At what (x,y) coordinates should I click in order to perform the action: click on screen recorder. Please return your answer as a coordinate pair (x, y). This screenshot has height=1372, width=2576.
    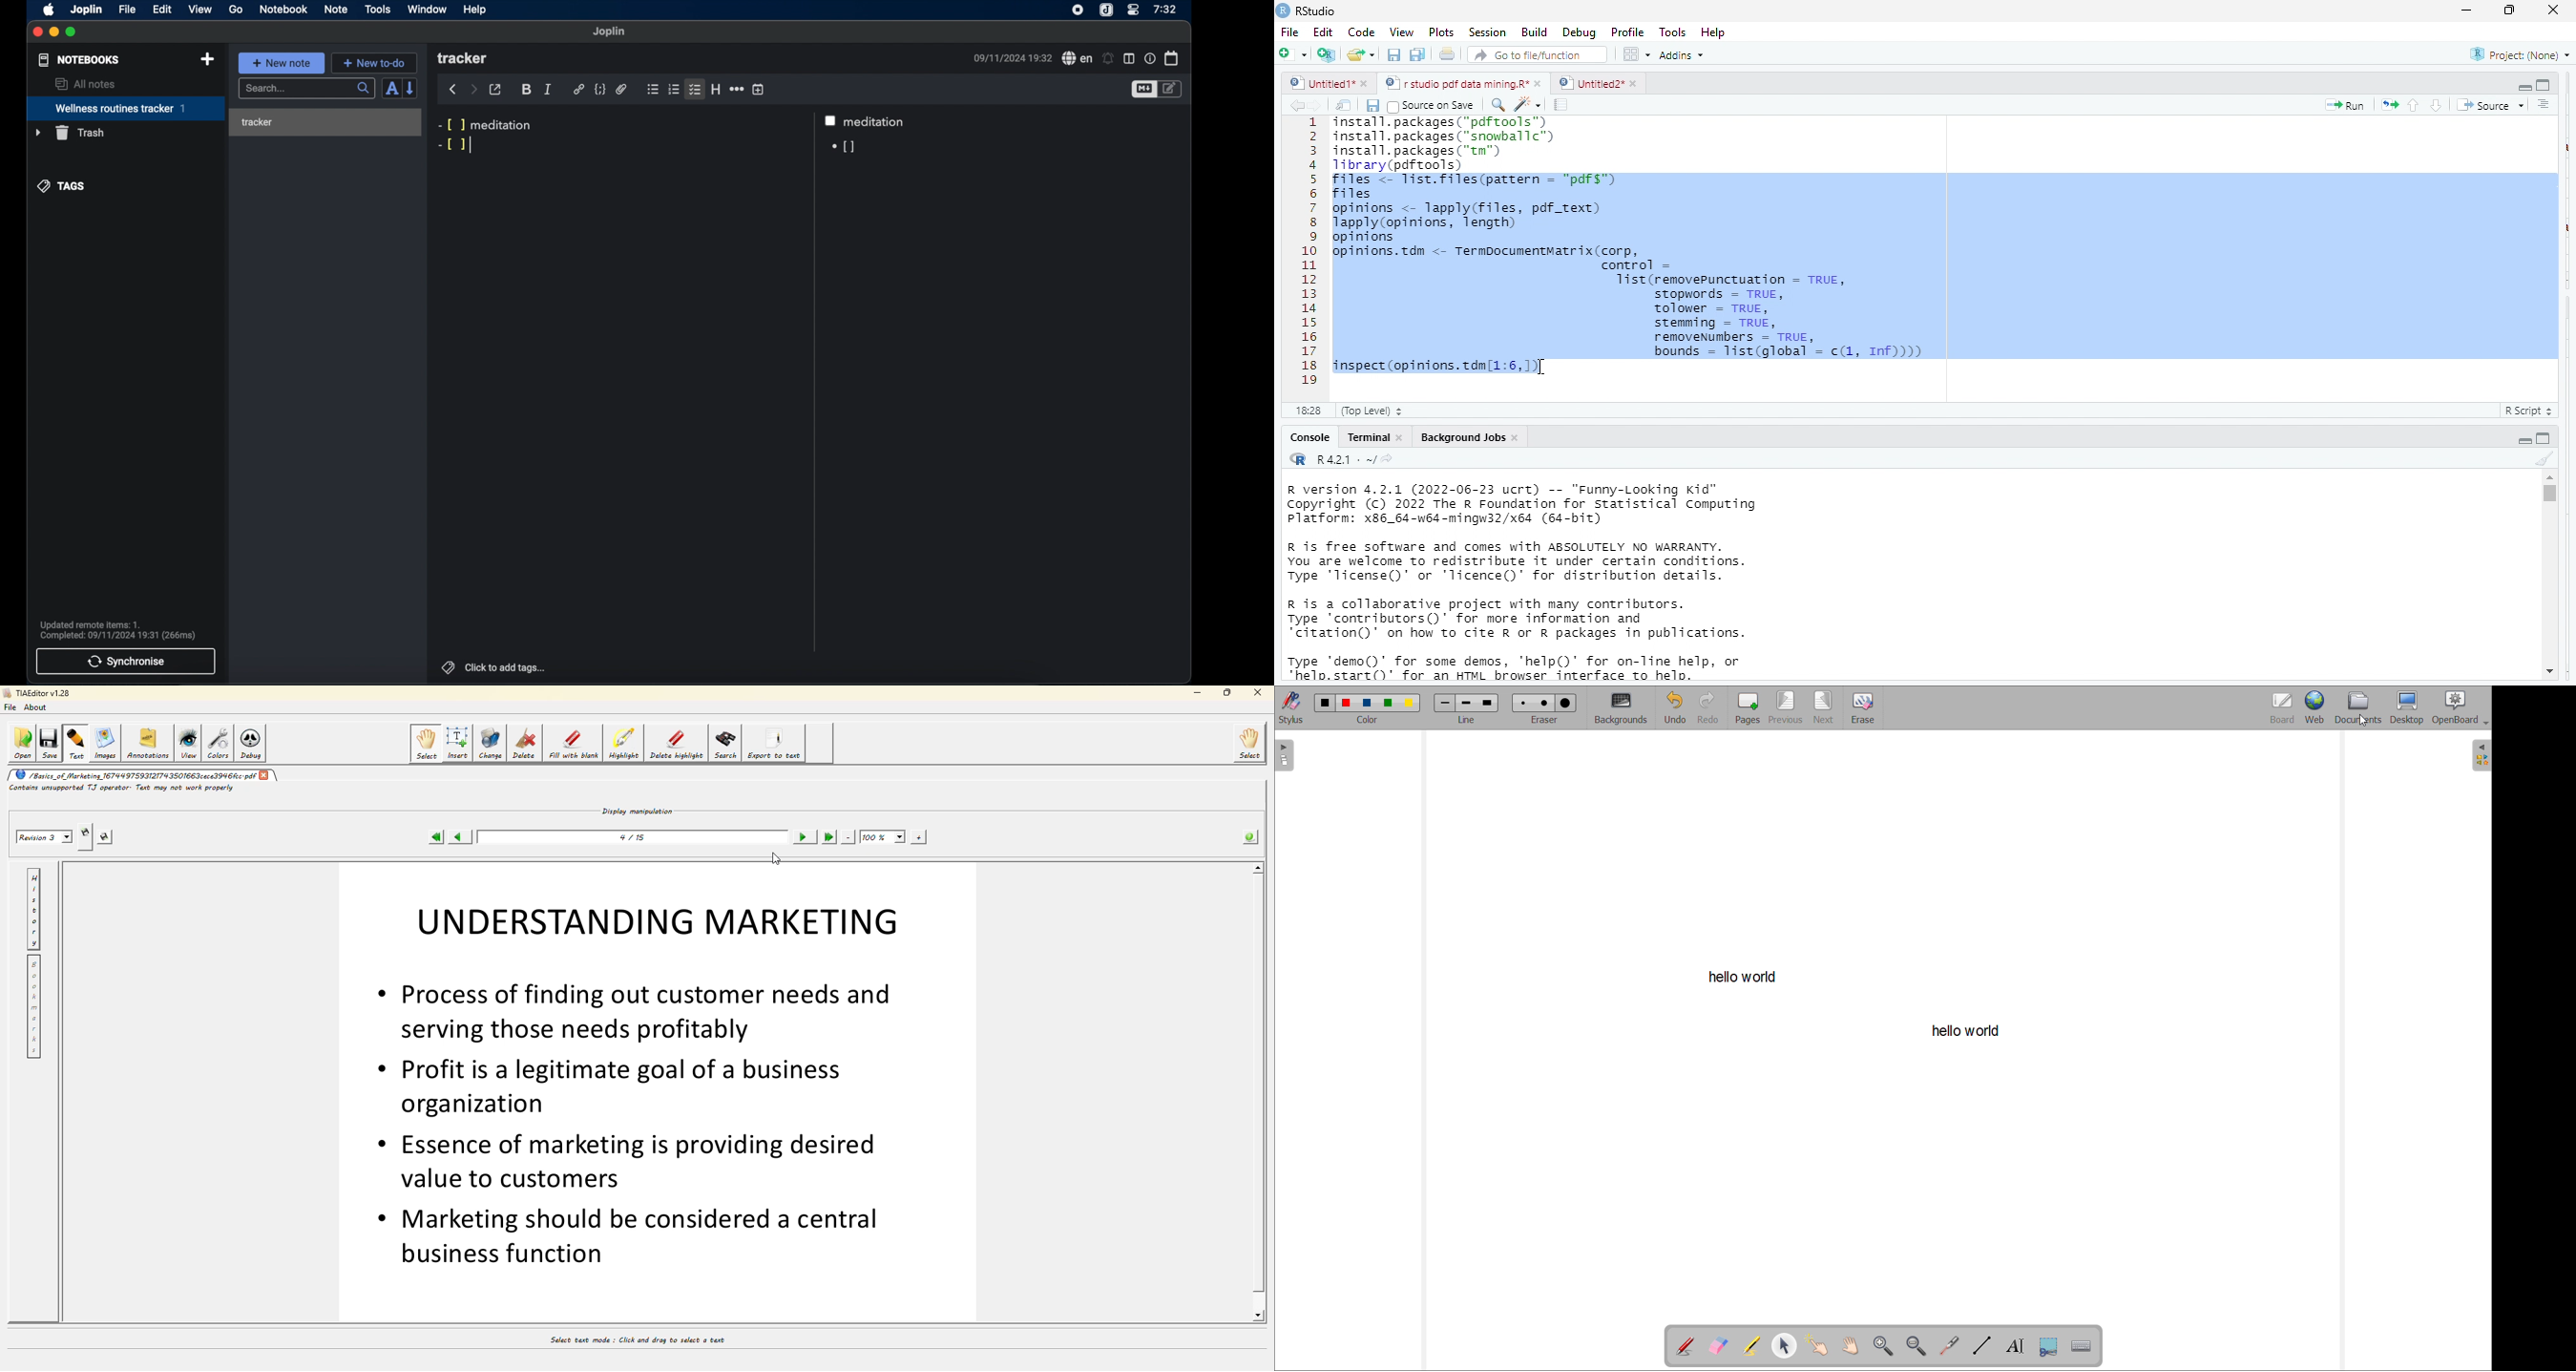
    Looking at the image, I should click on (1078, 10).